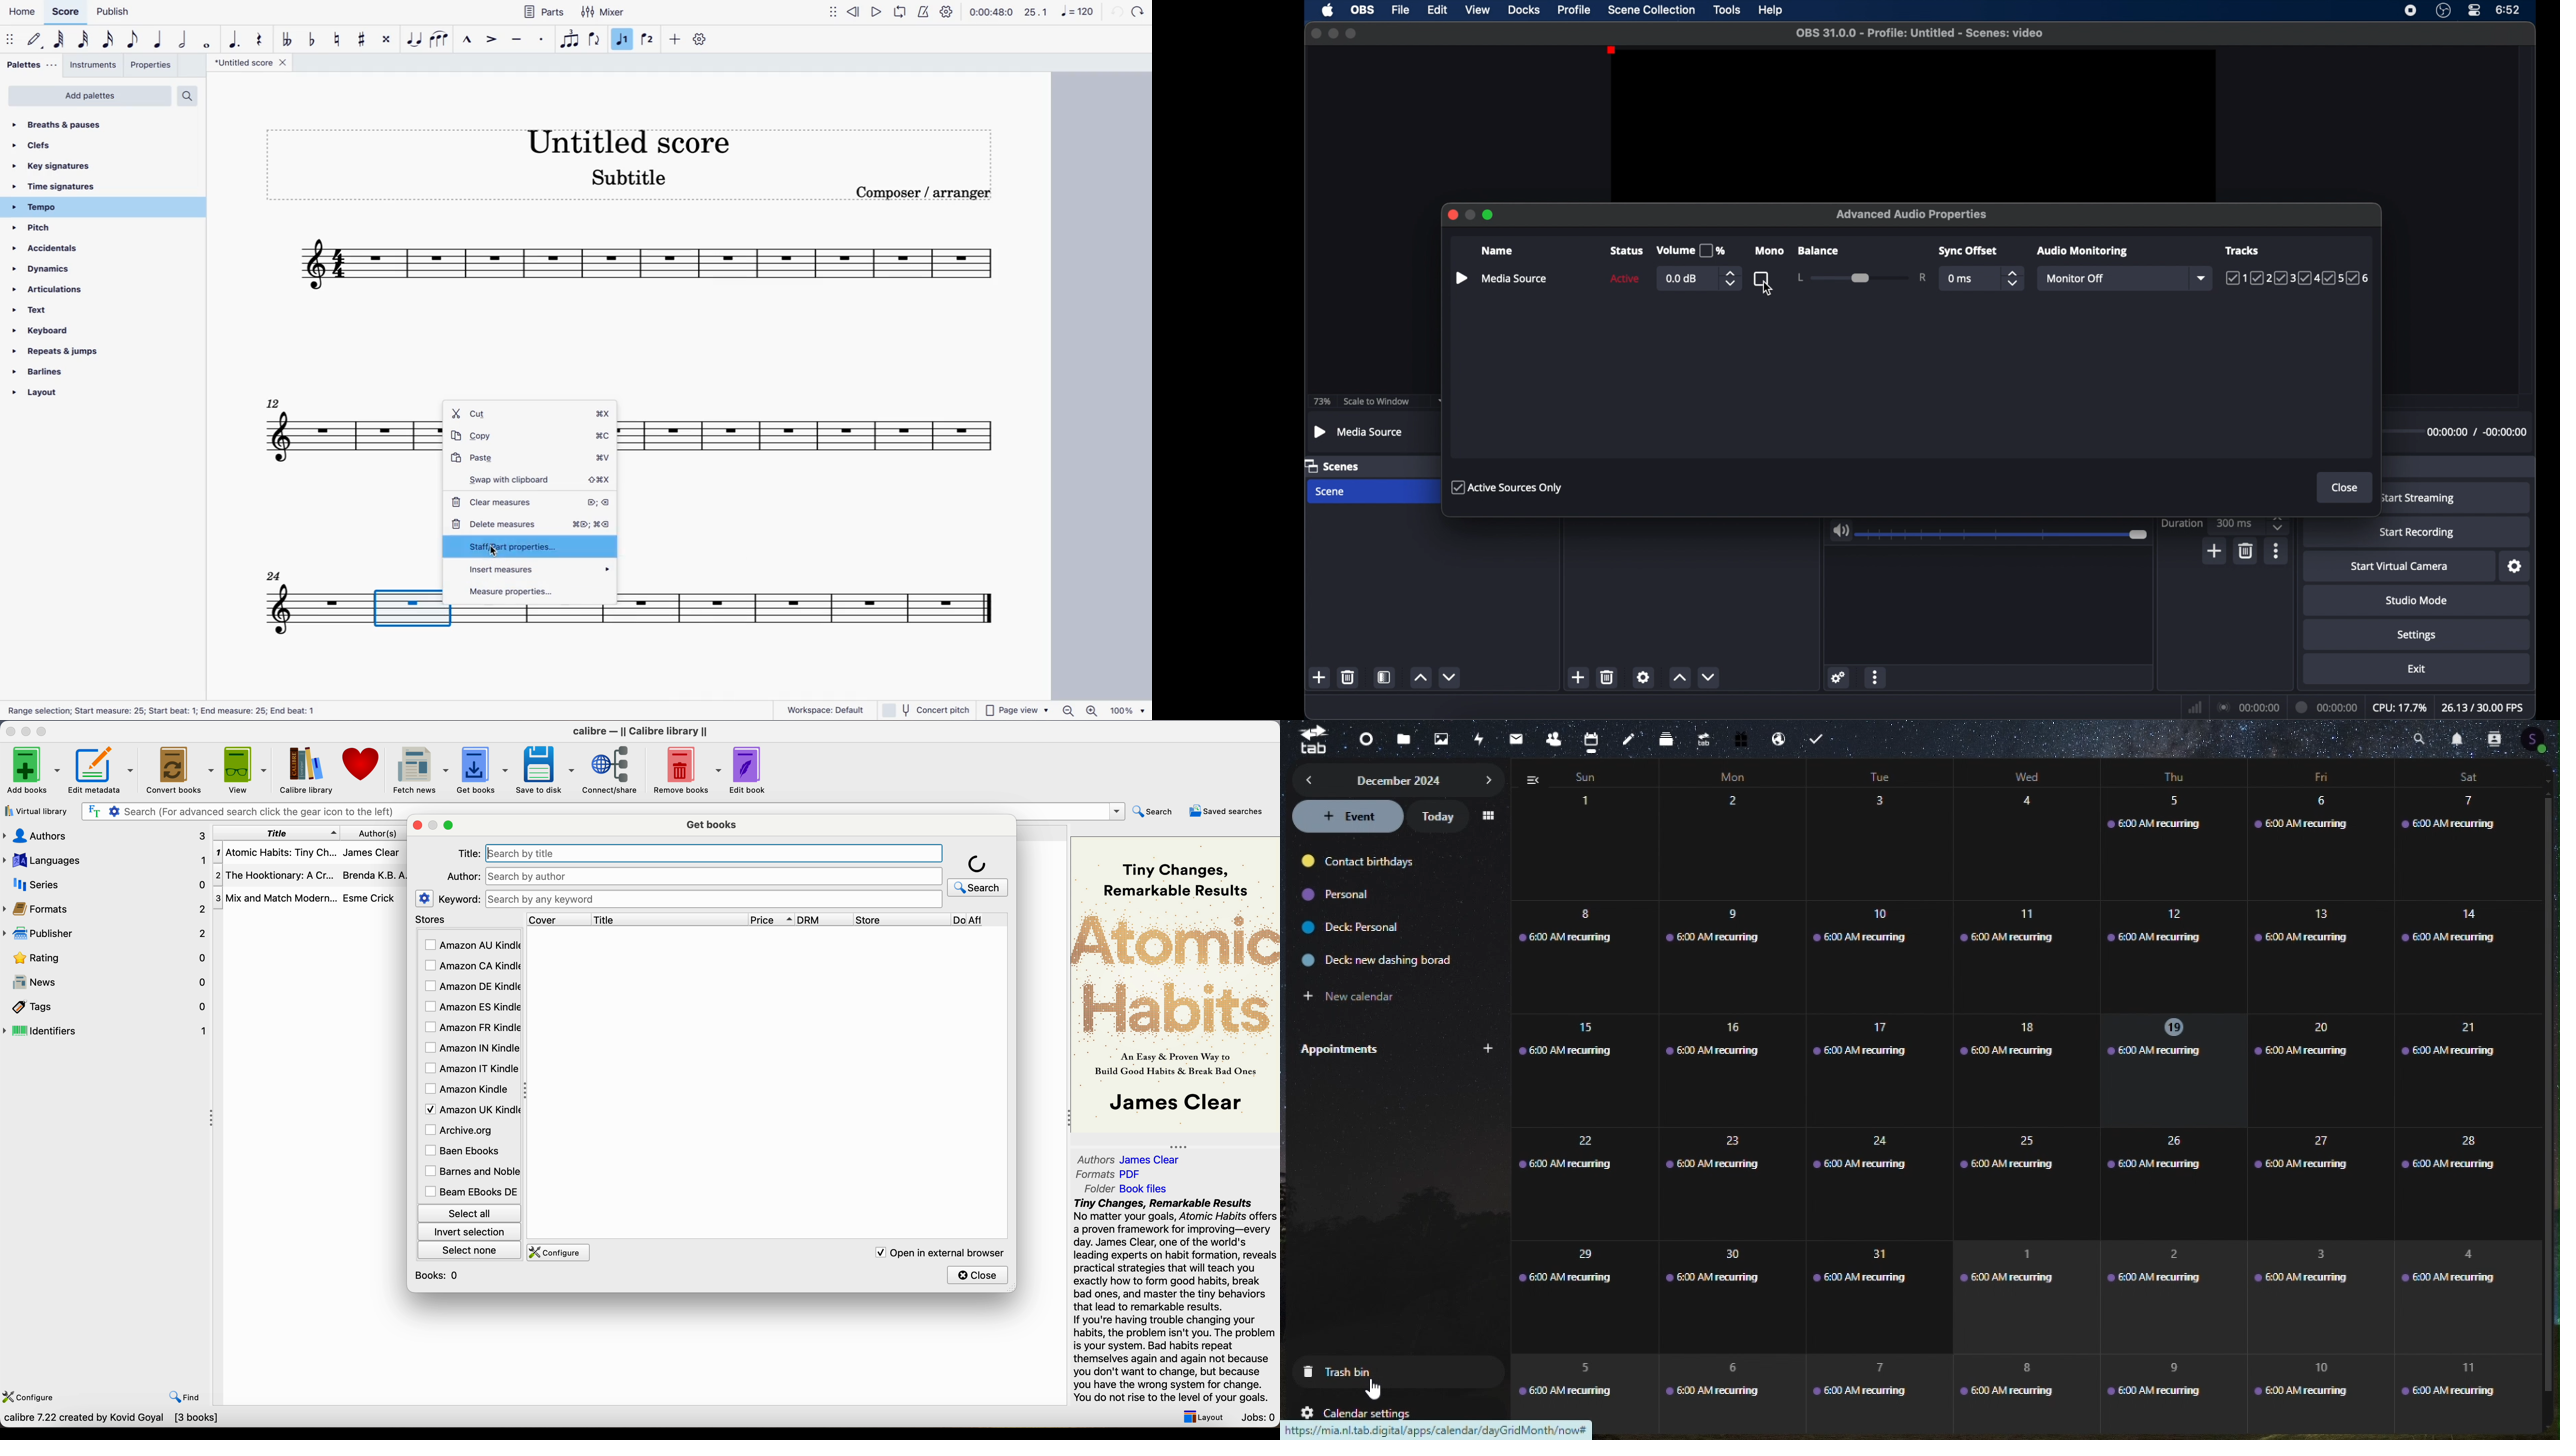 The width and height of the screenshot is (2576, 1456). Describe the element at coordinates (826, 920) in the screenshot. I see `DRM` at that location.